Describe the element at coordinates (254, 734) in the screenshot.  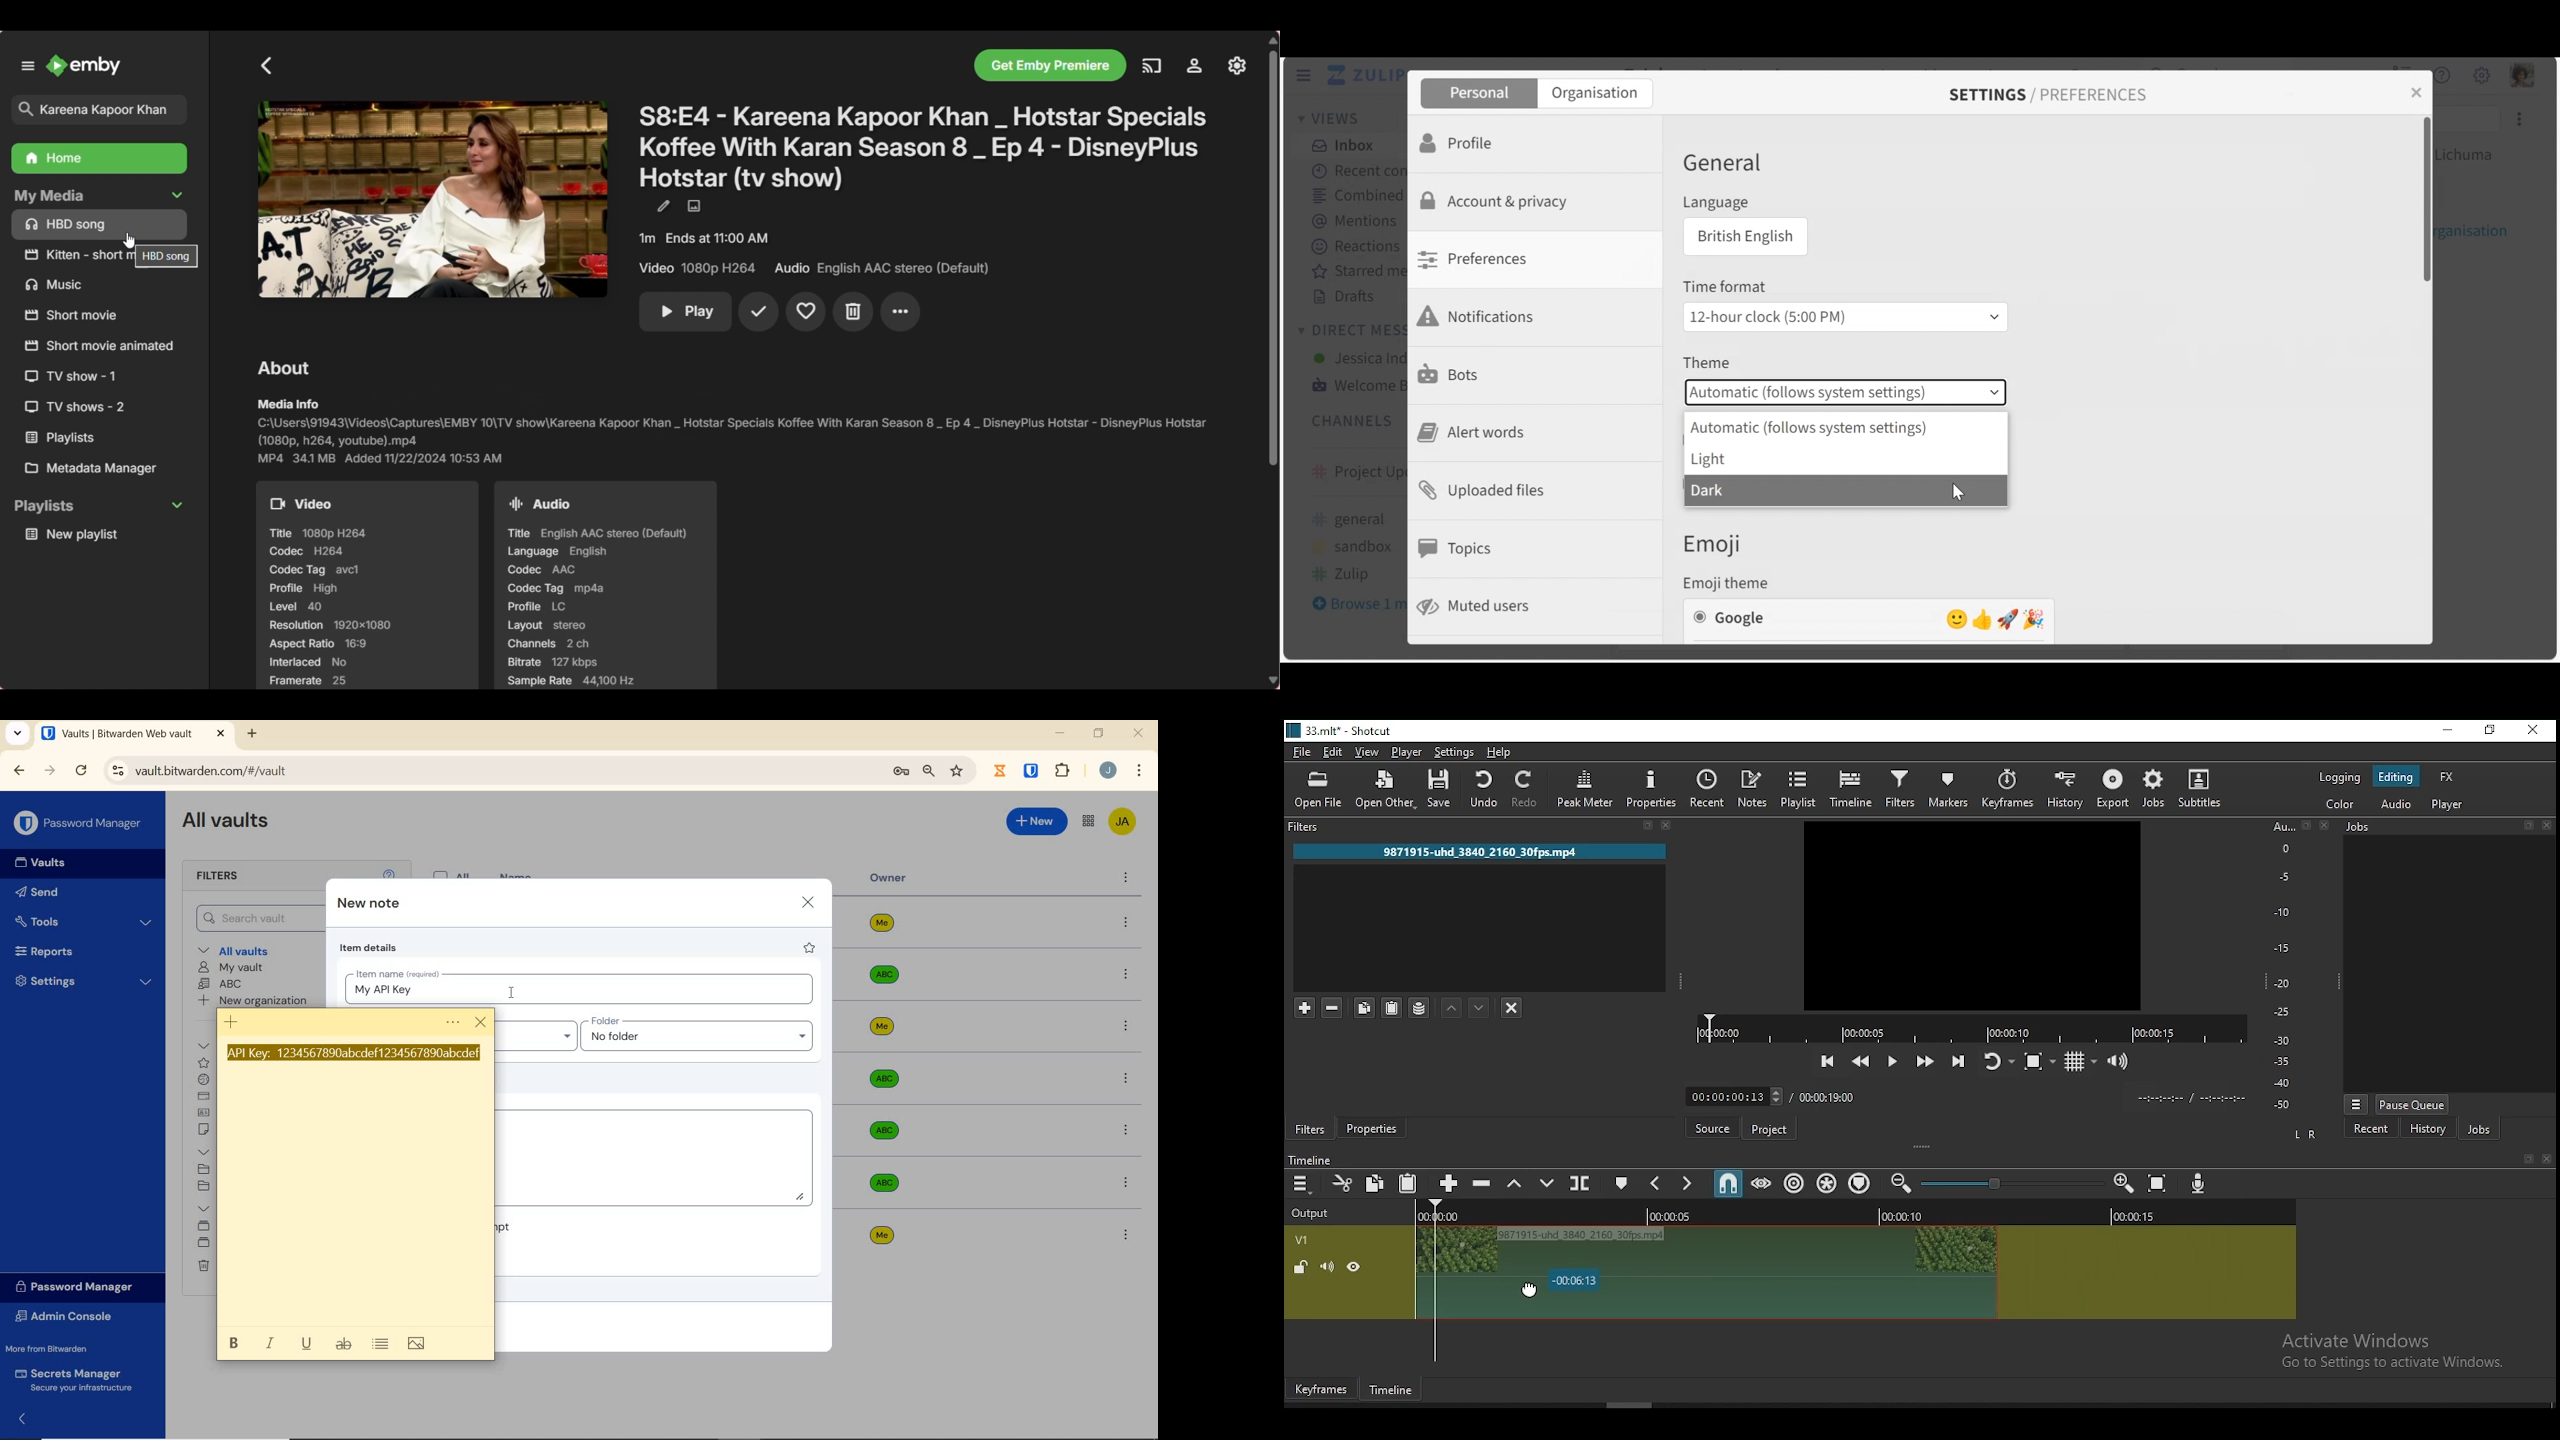
I see `NEW TAB` at that location.